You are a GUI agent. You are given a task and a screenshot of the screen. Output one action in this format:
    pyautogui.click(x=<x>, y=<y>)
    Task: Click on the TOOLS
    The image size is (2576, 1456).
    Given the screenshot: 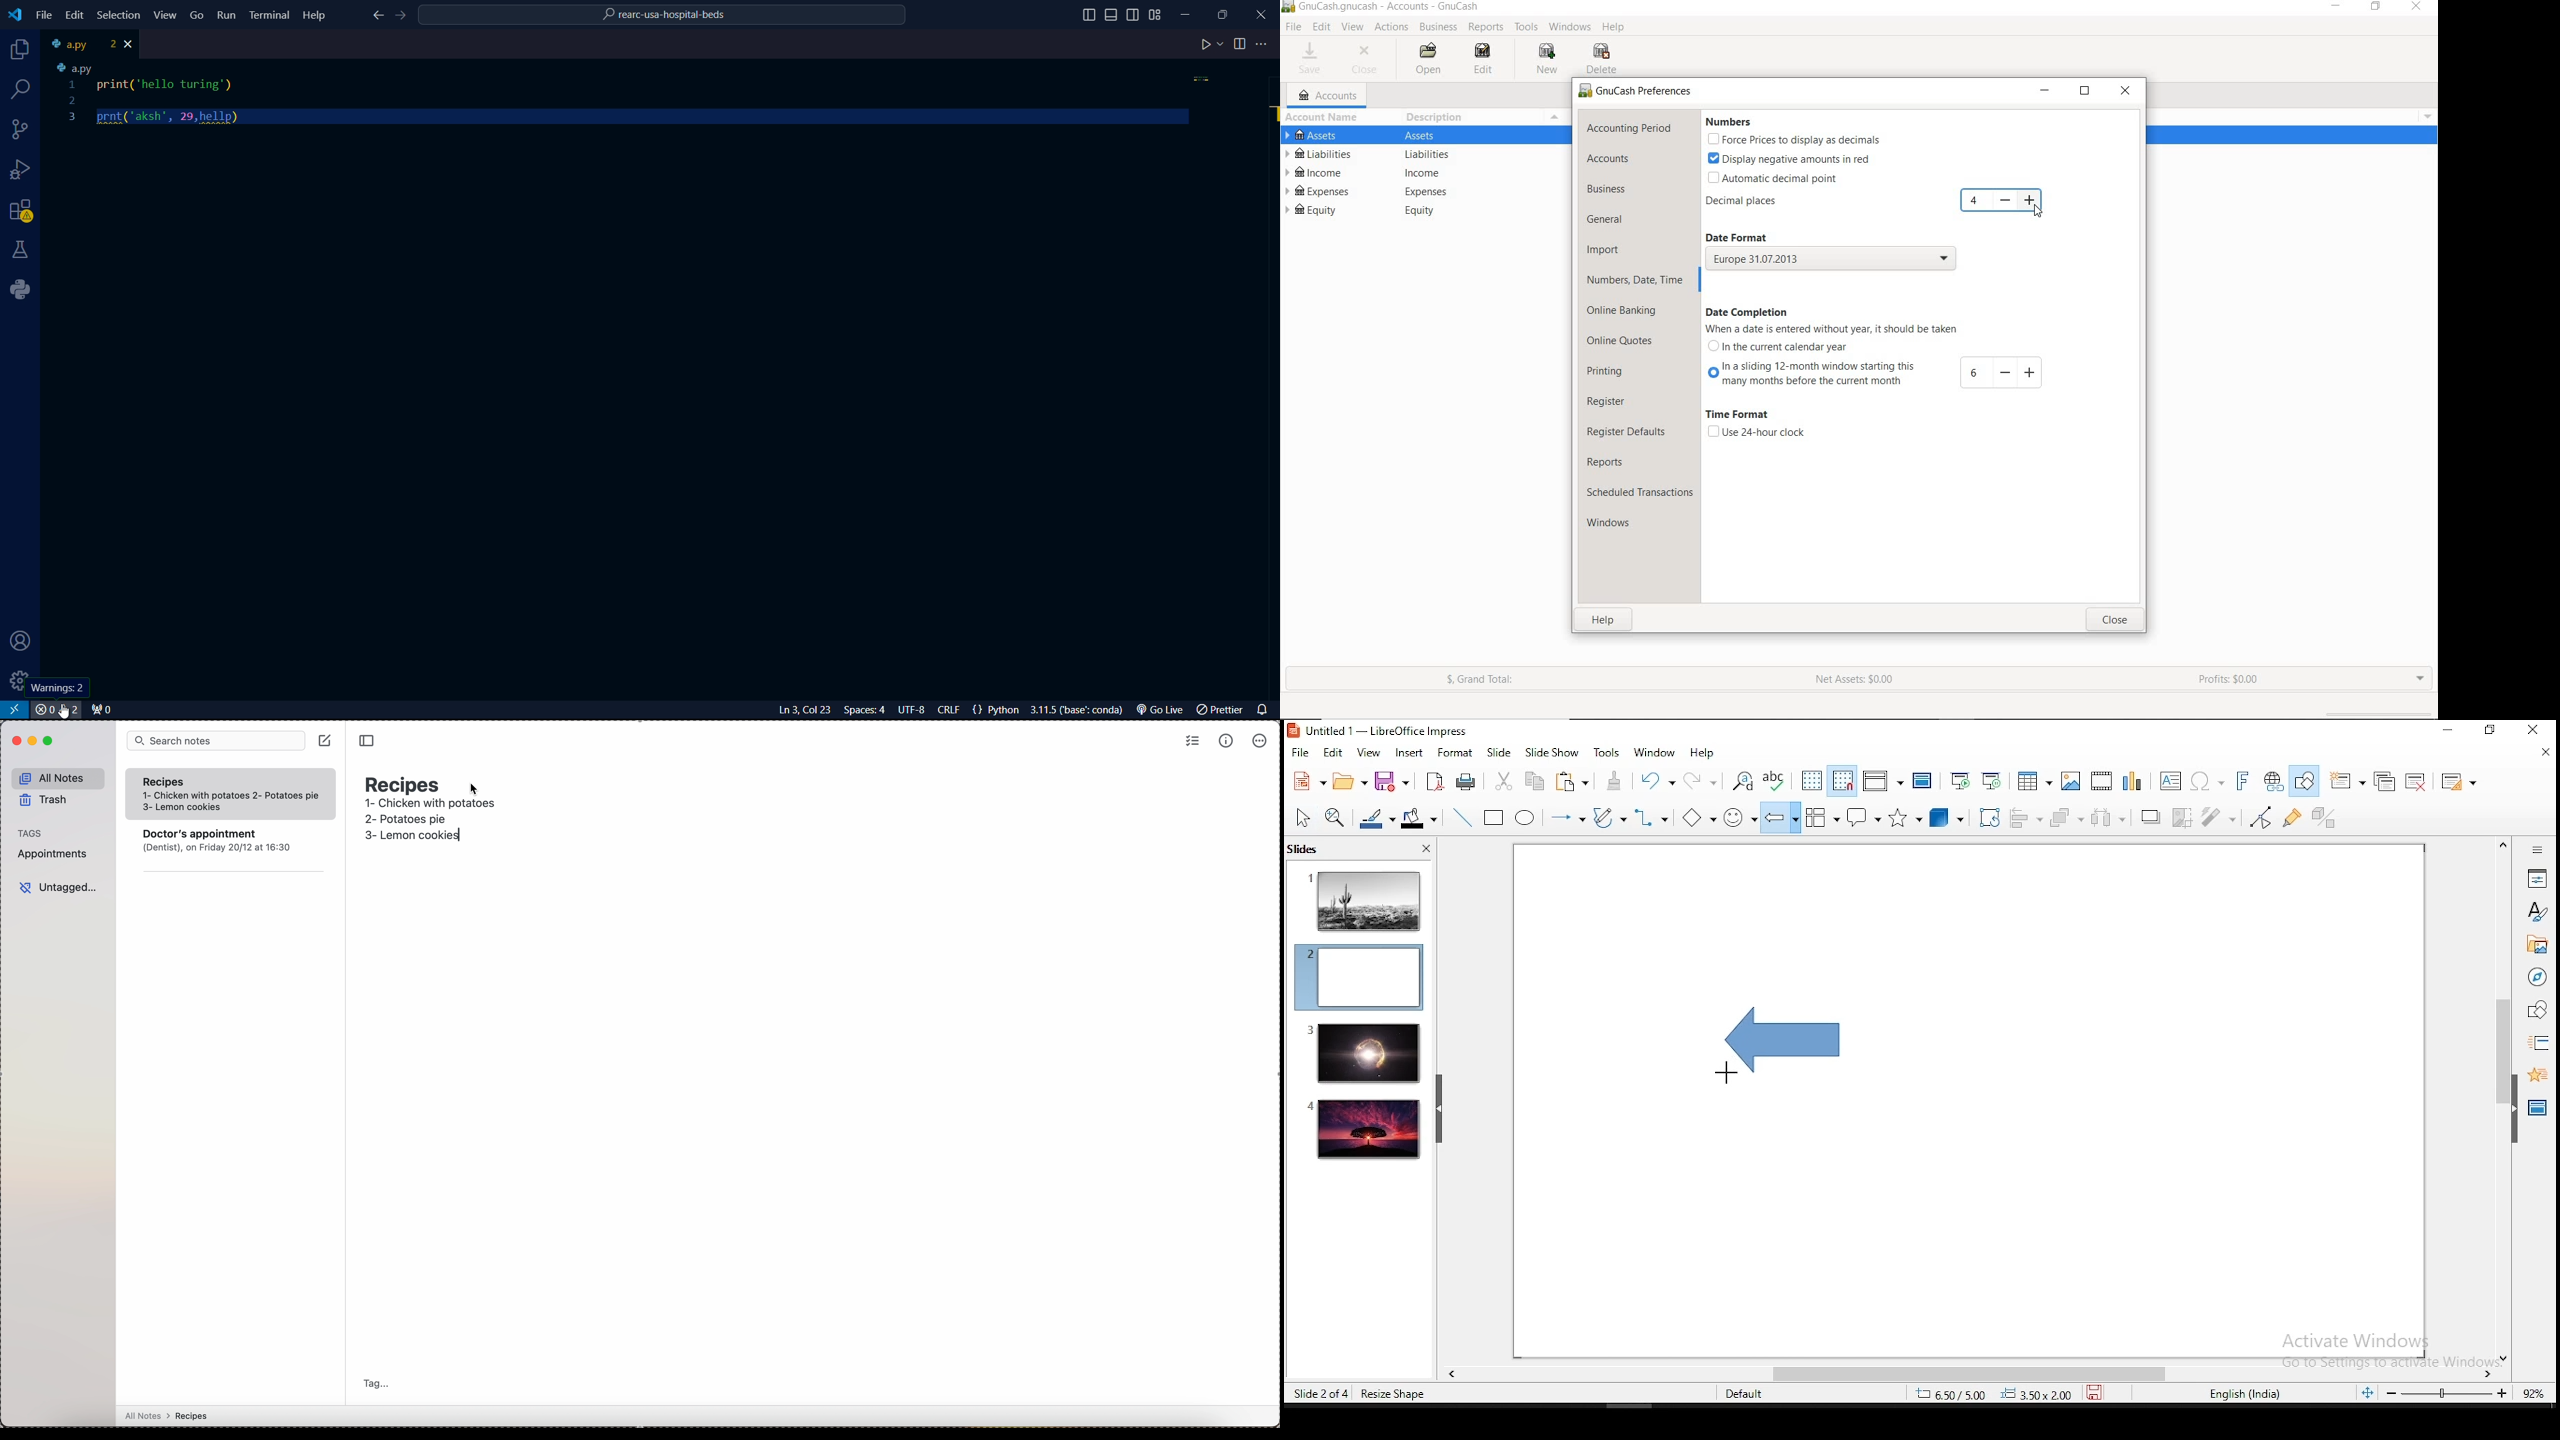 What is the action you would take?
    pyautogui.click(x=1528, y=28)
    